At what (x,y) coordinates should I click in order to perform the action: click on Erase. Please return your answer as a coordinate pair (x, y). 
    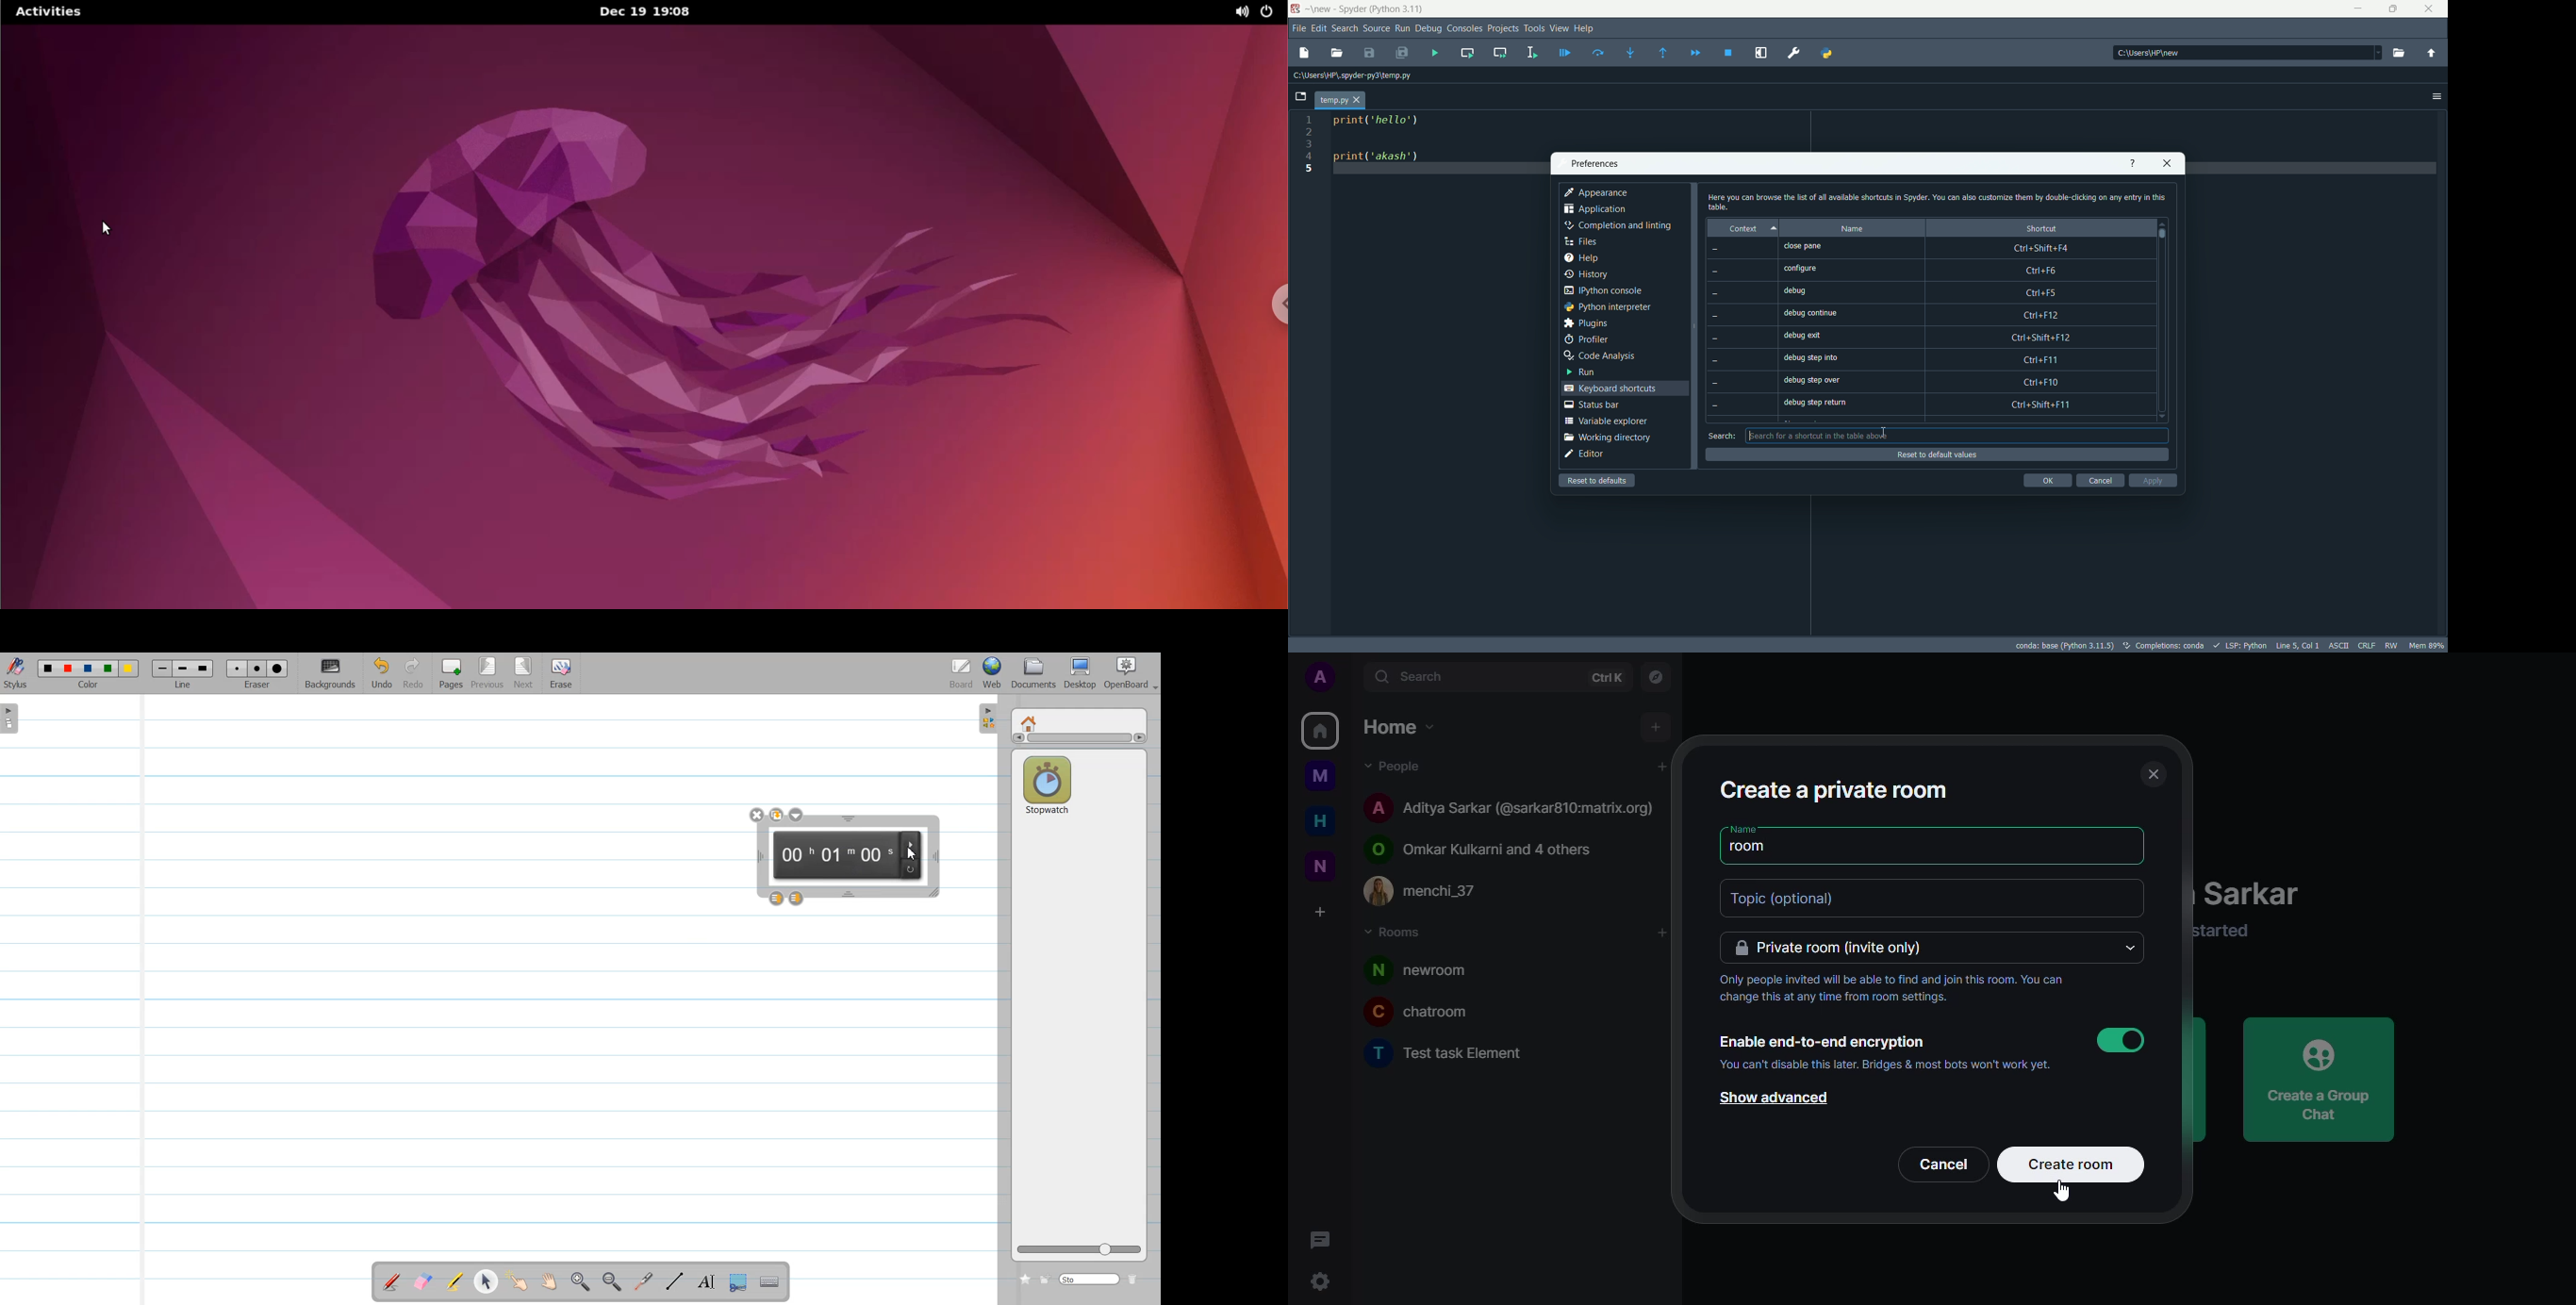
    Looking at the image, I should click on (561, 674).